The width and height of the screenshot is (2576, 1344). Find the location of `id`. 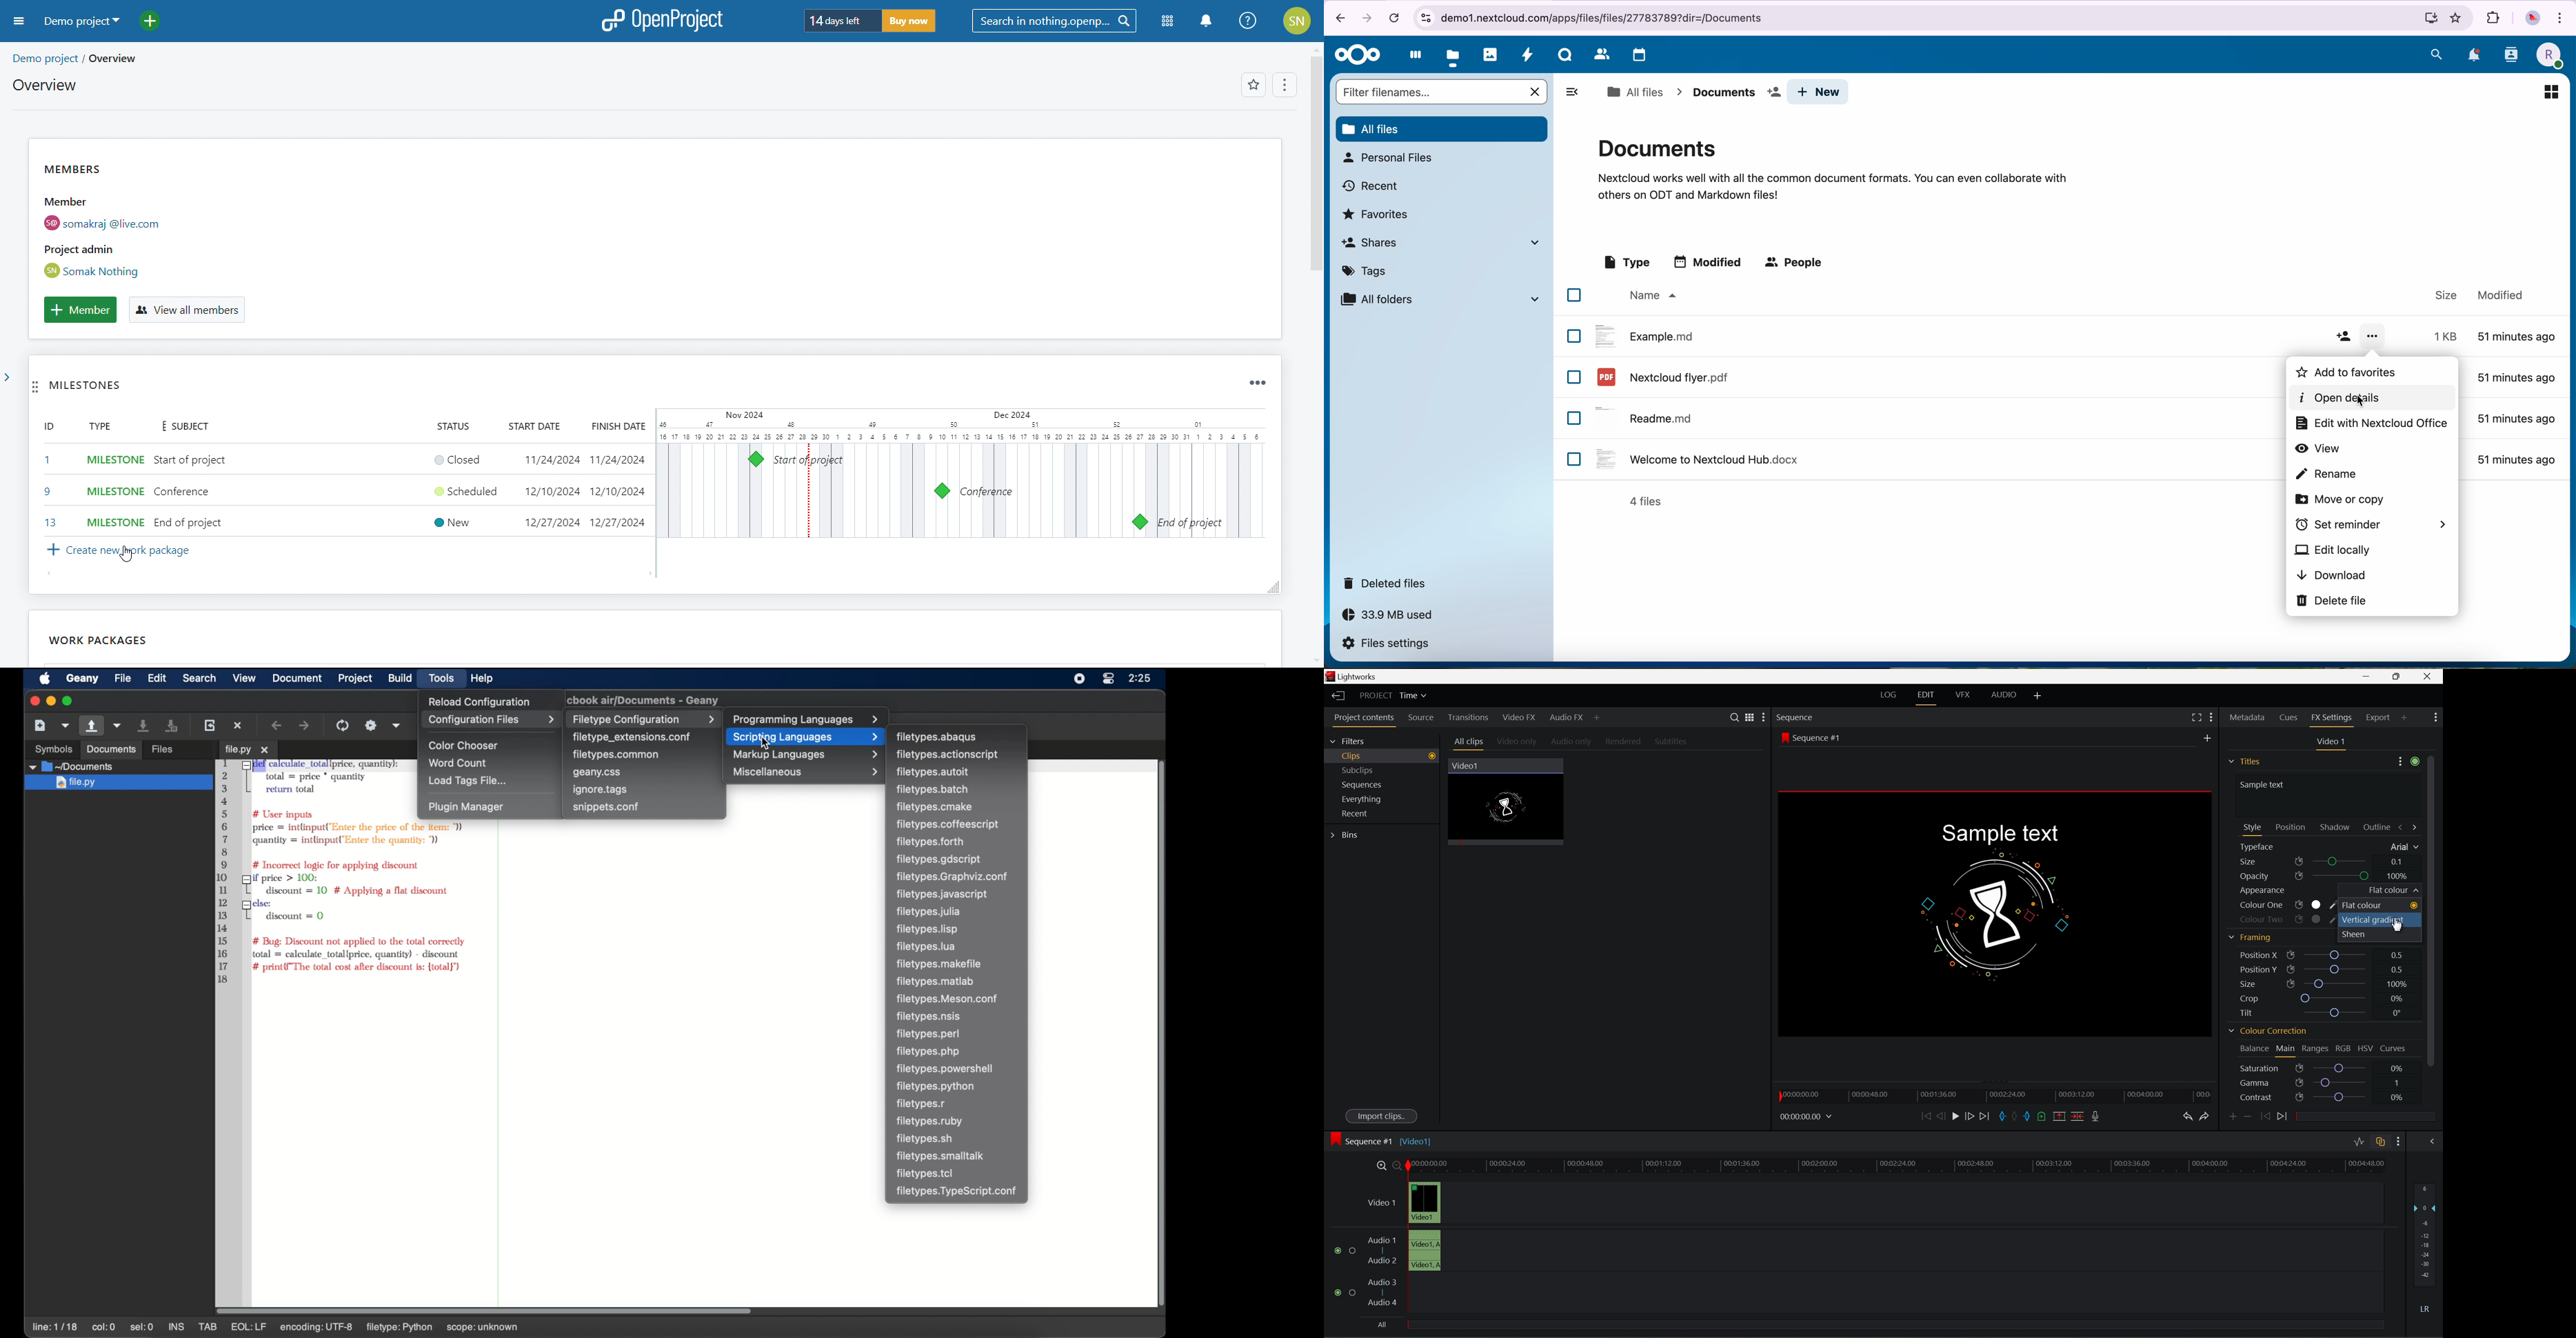

id is located at coordinates (50, 477).